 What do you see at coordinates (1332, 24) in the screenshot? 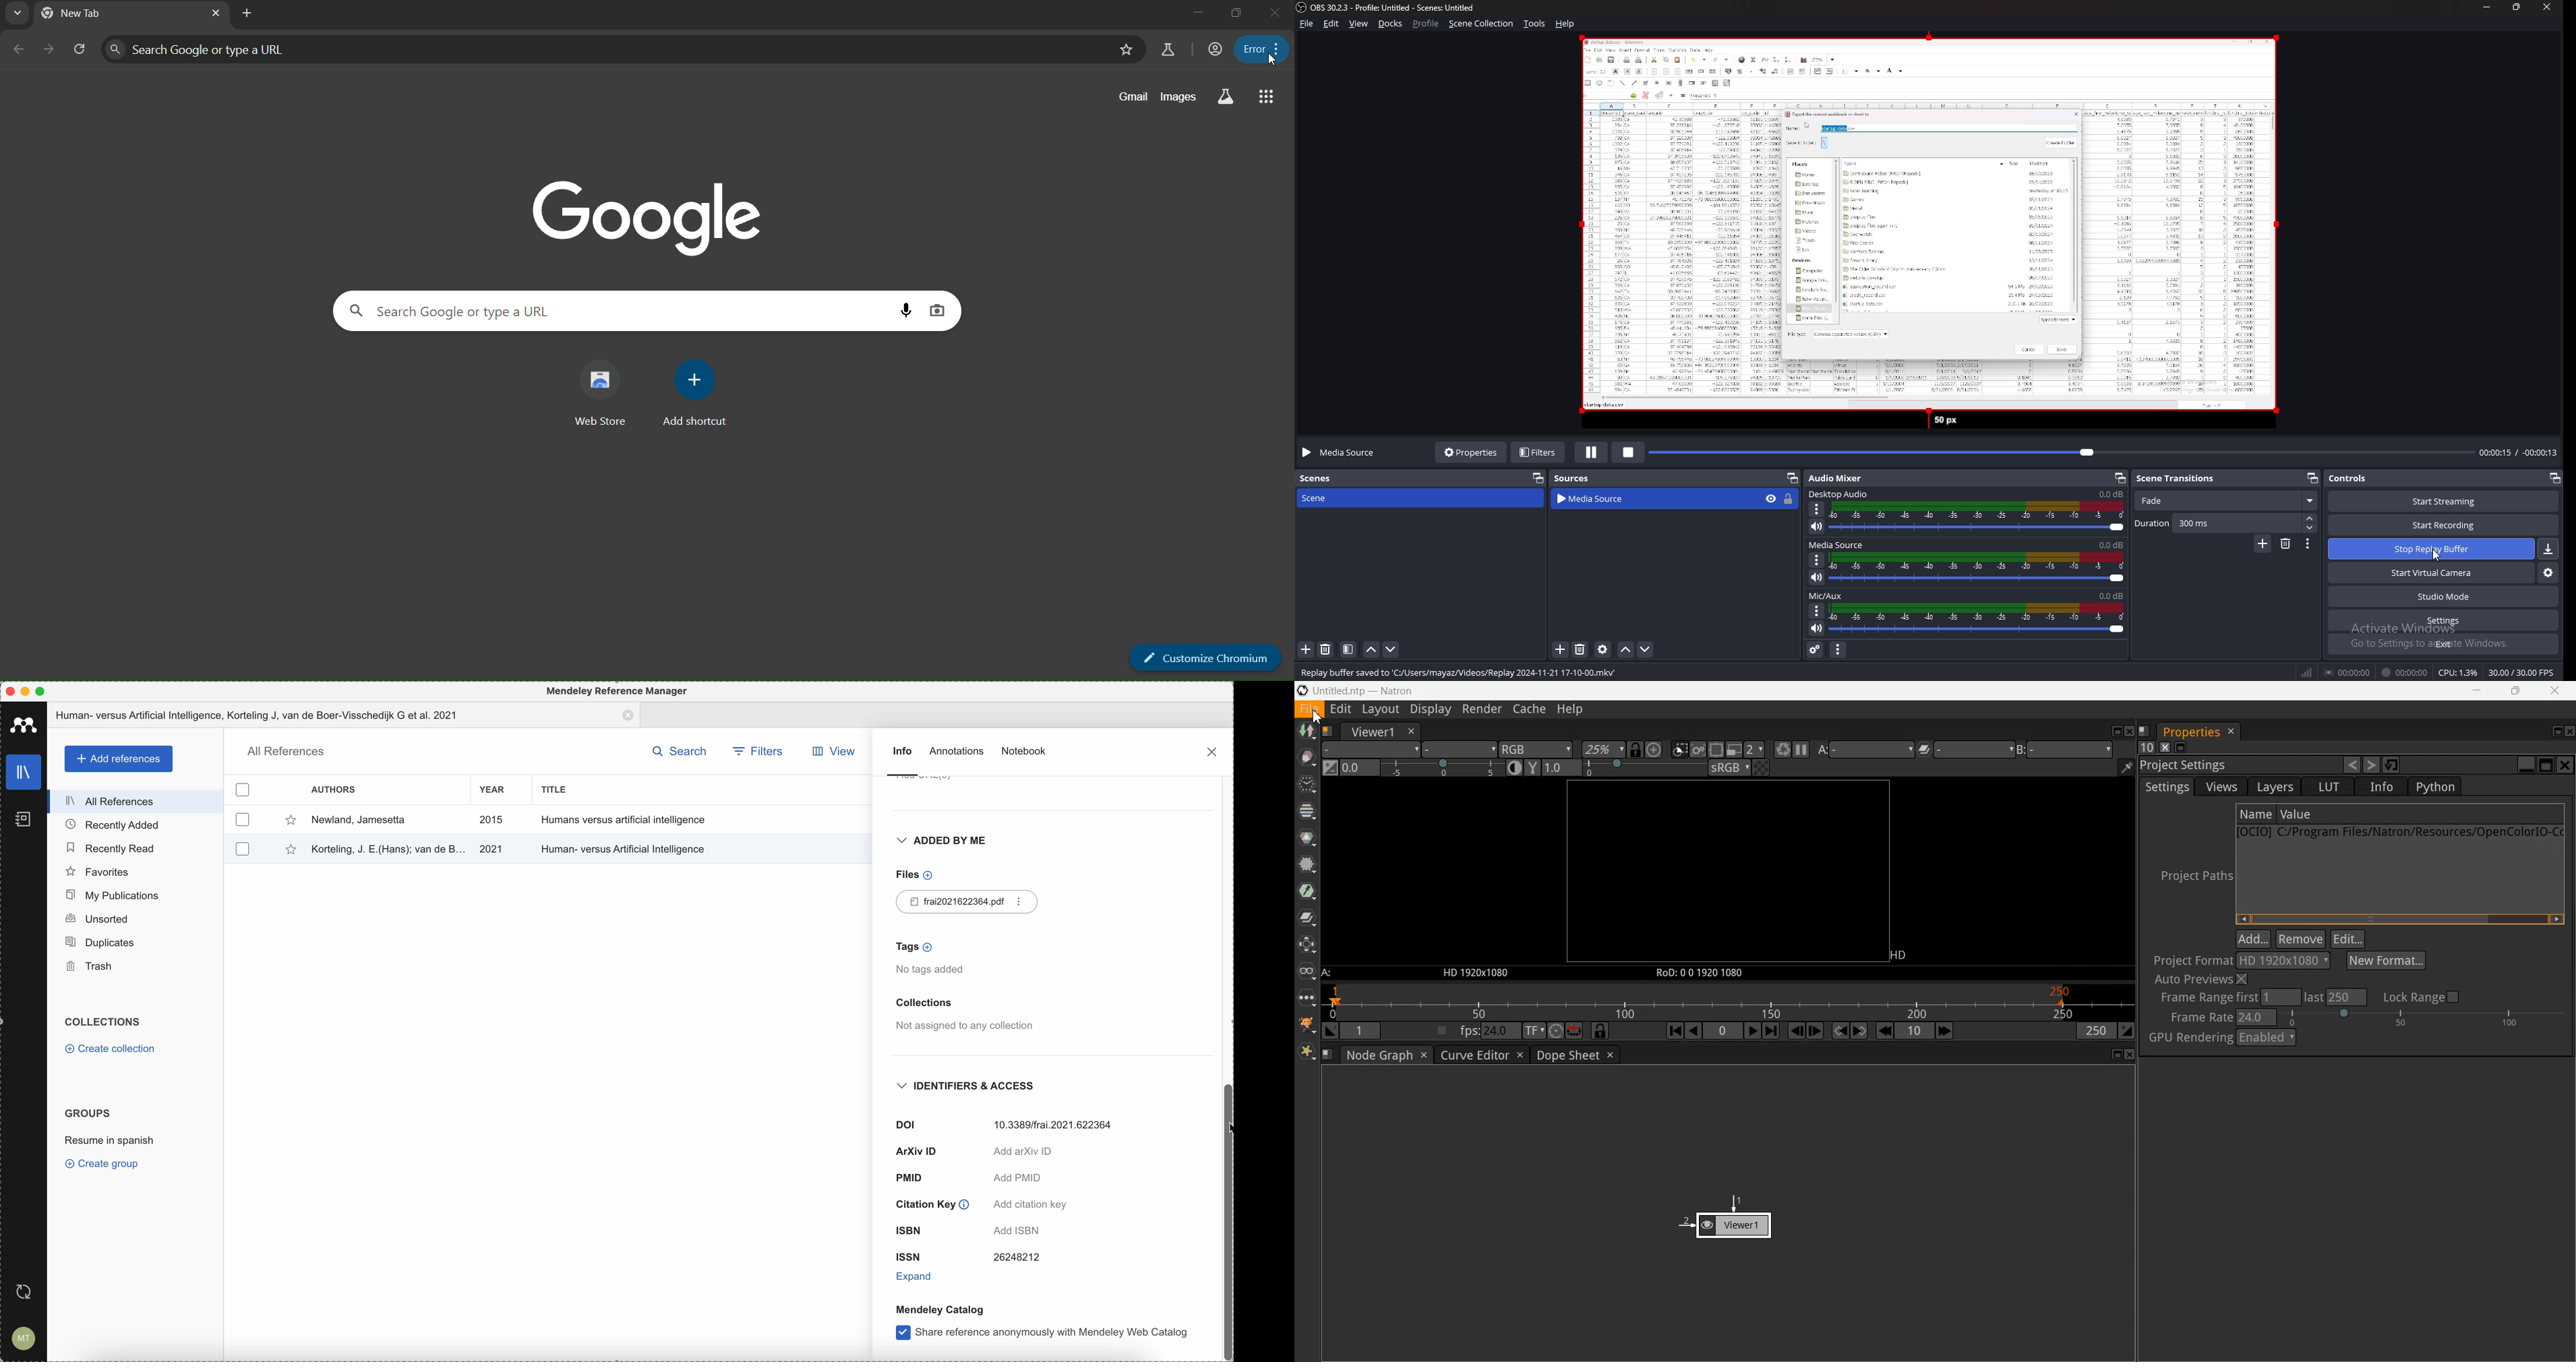
I see `edit` at bounding box center [1332, 24].